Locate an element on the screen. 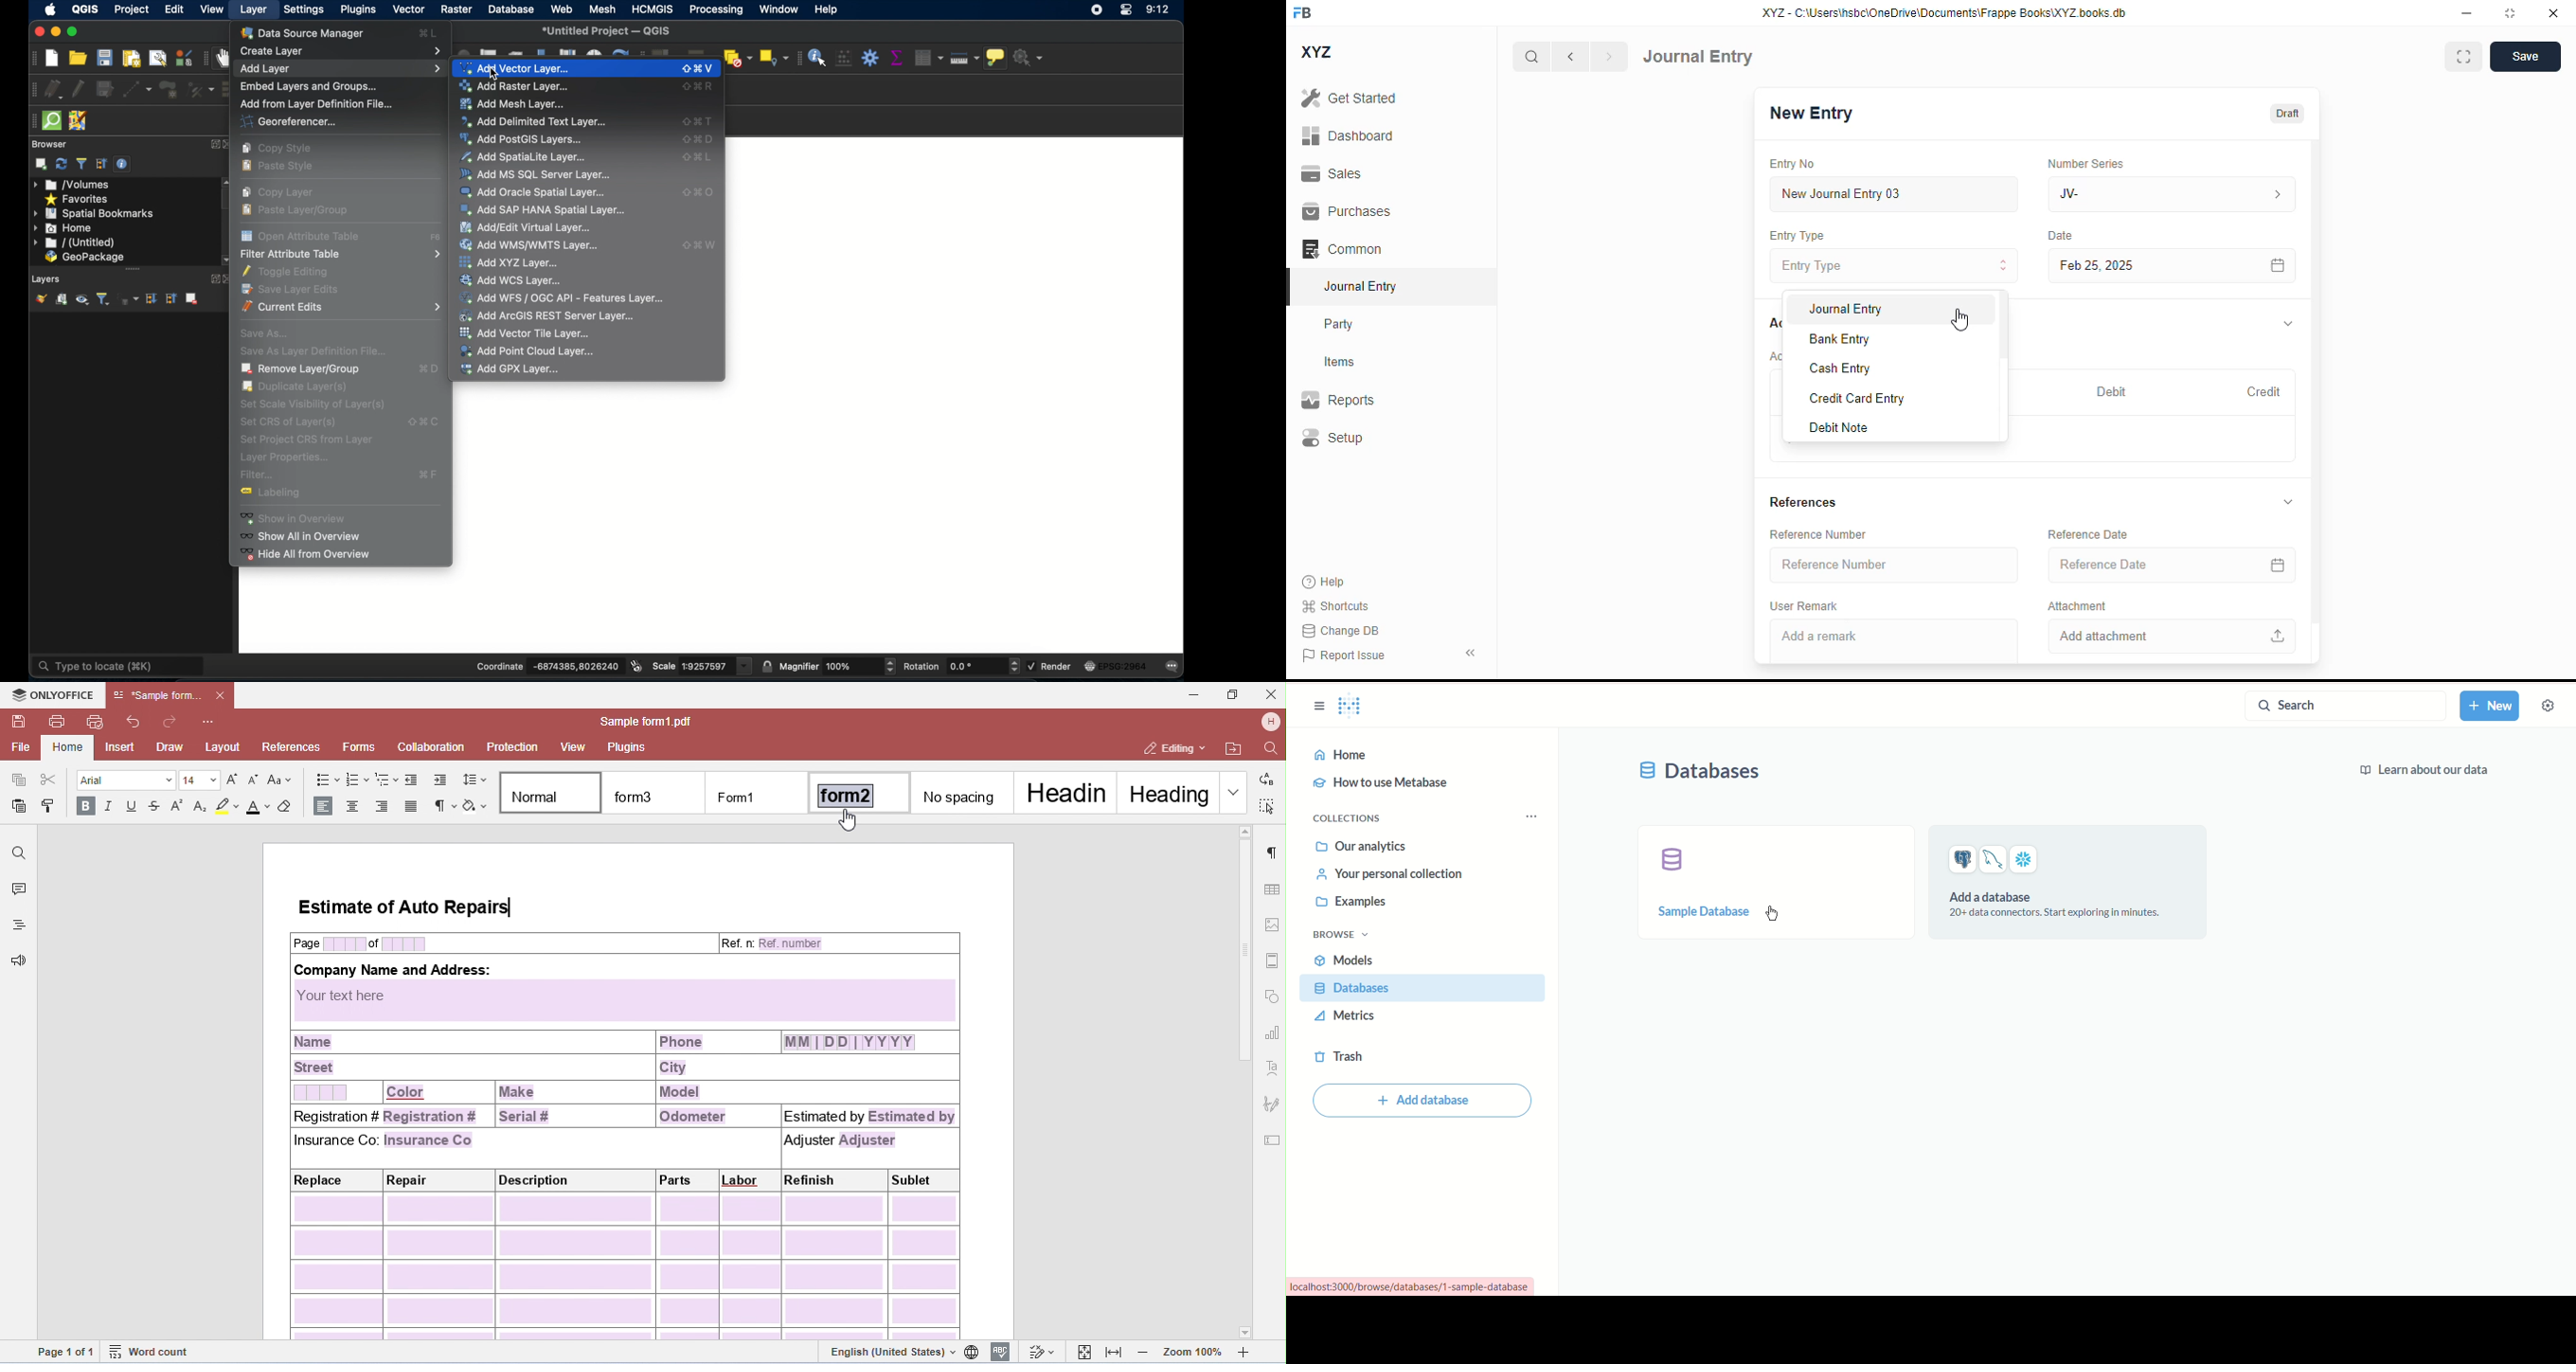 Image resolution: width=2576 pixels, height=1372 pixels. metrics is located at coordinates (1344, 1017).